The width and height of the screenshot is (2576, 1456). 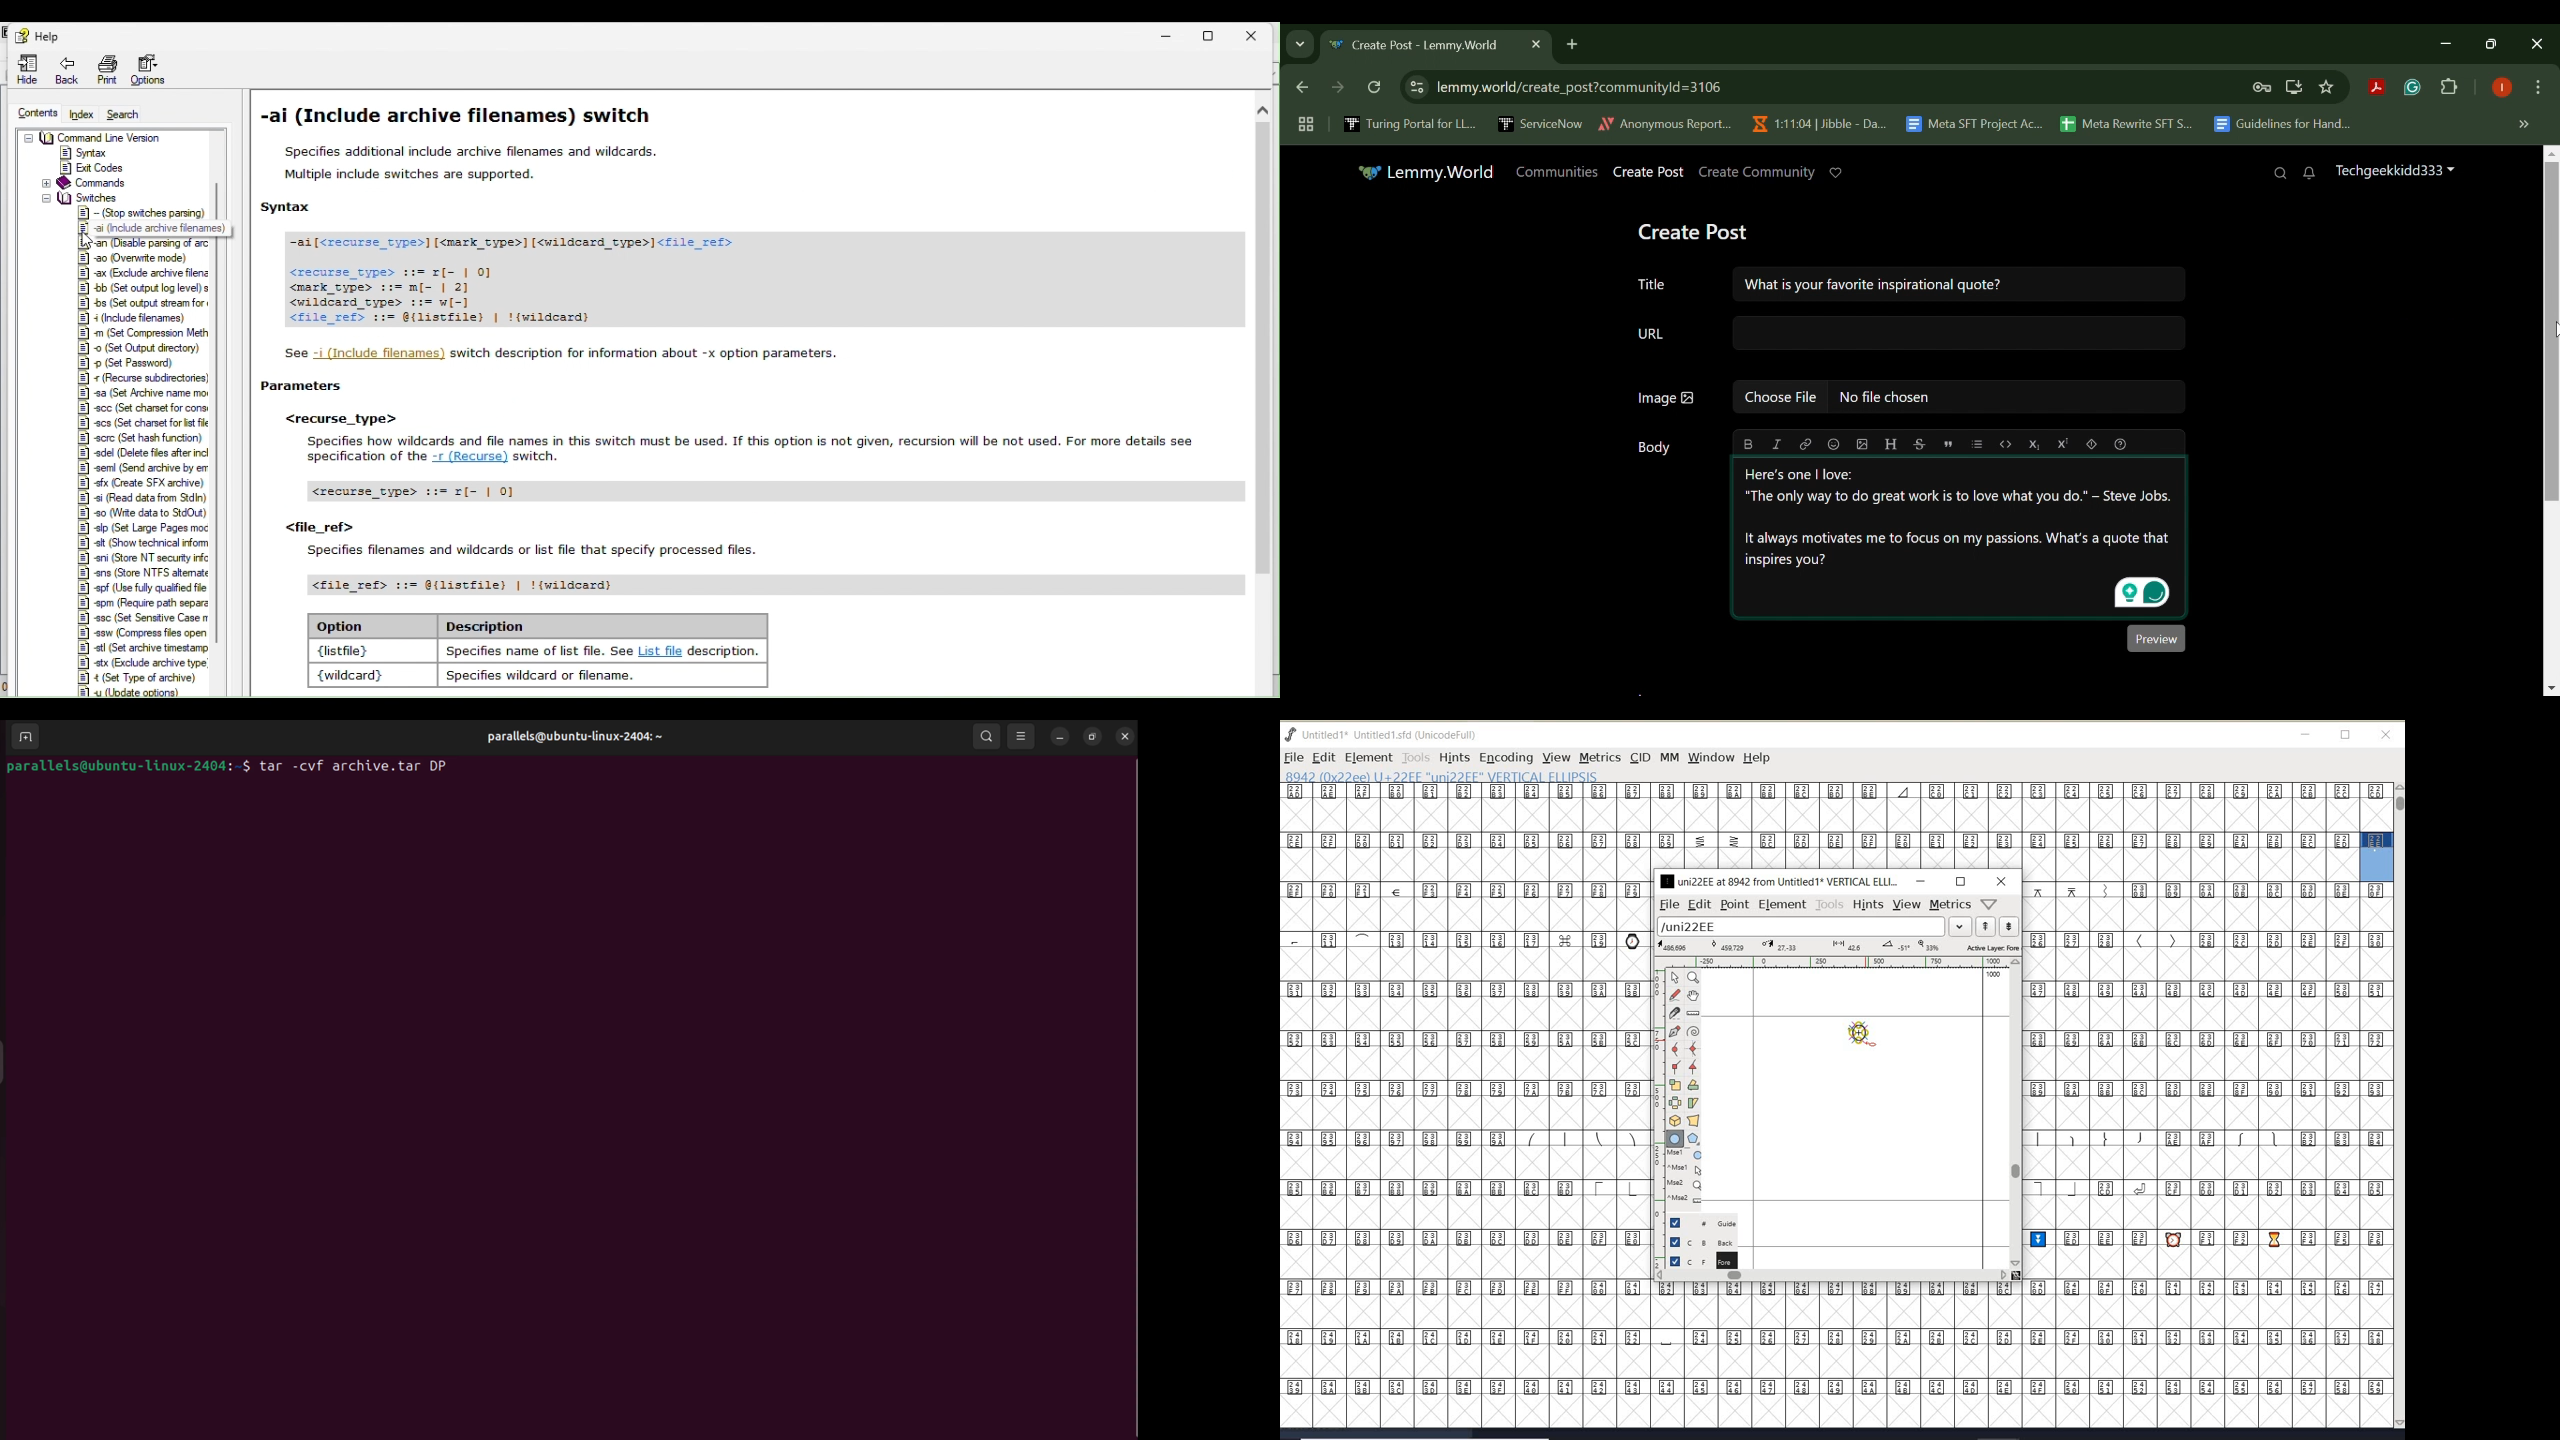 I want to click on Preview, so click(x=2158, y=640).